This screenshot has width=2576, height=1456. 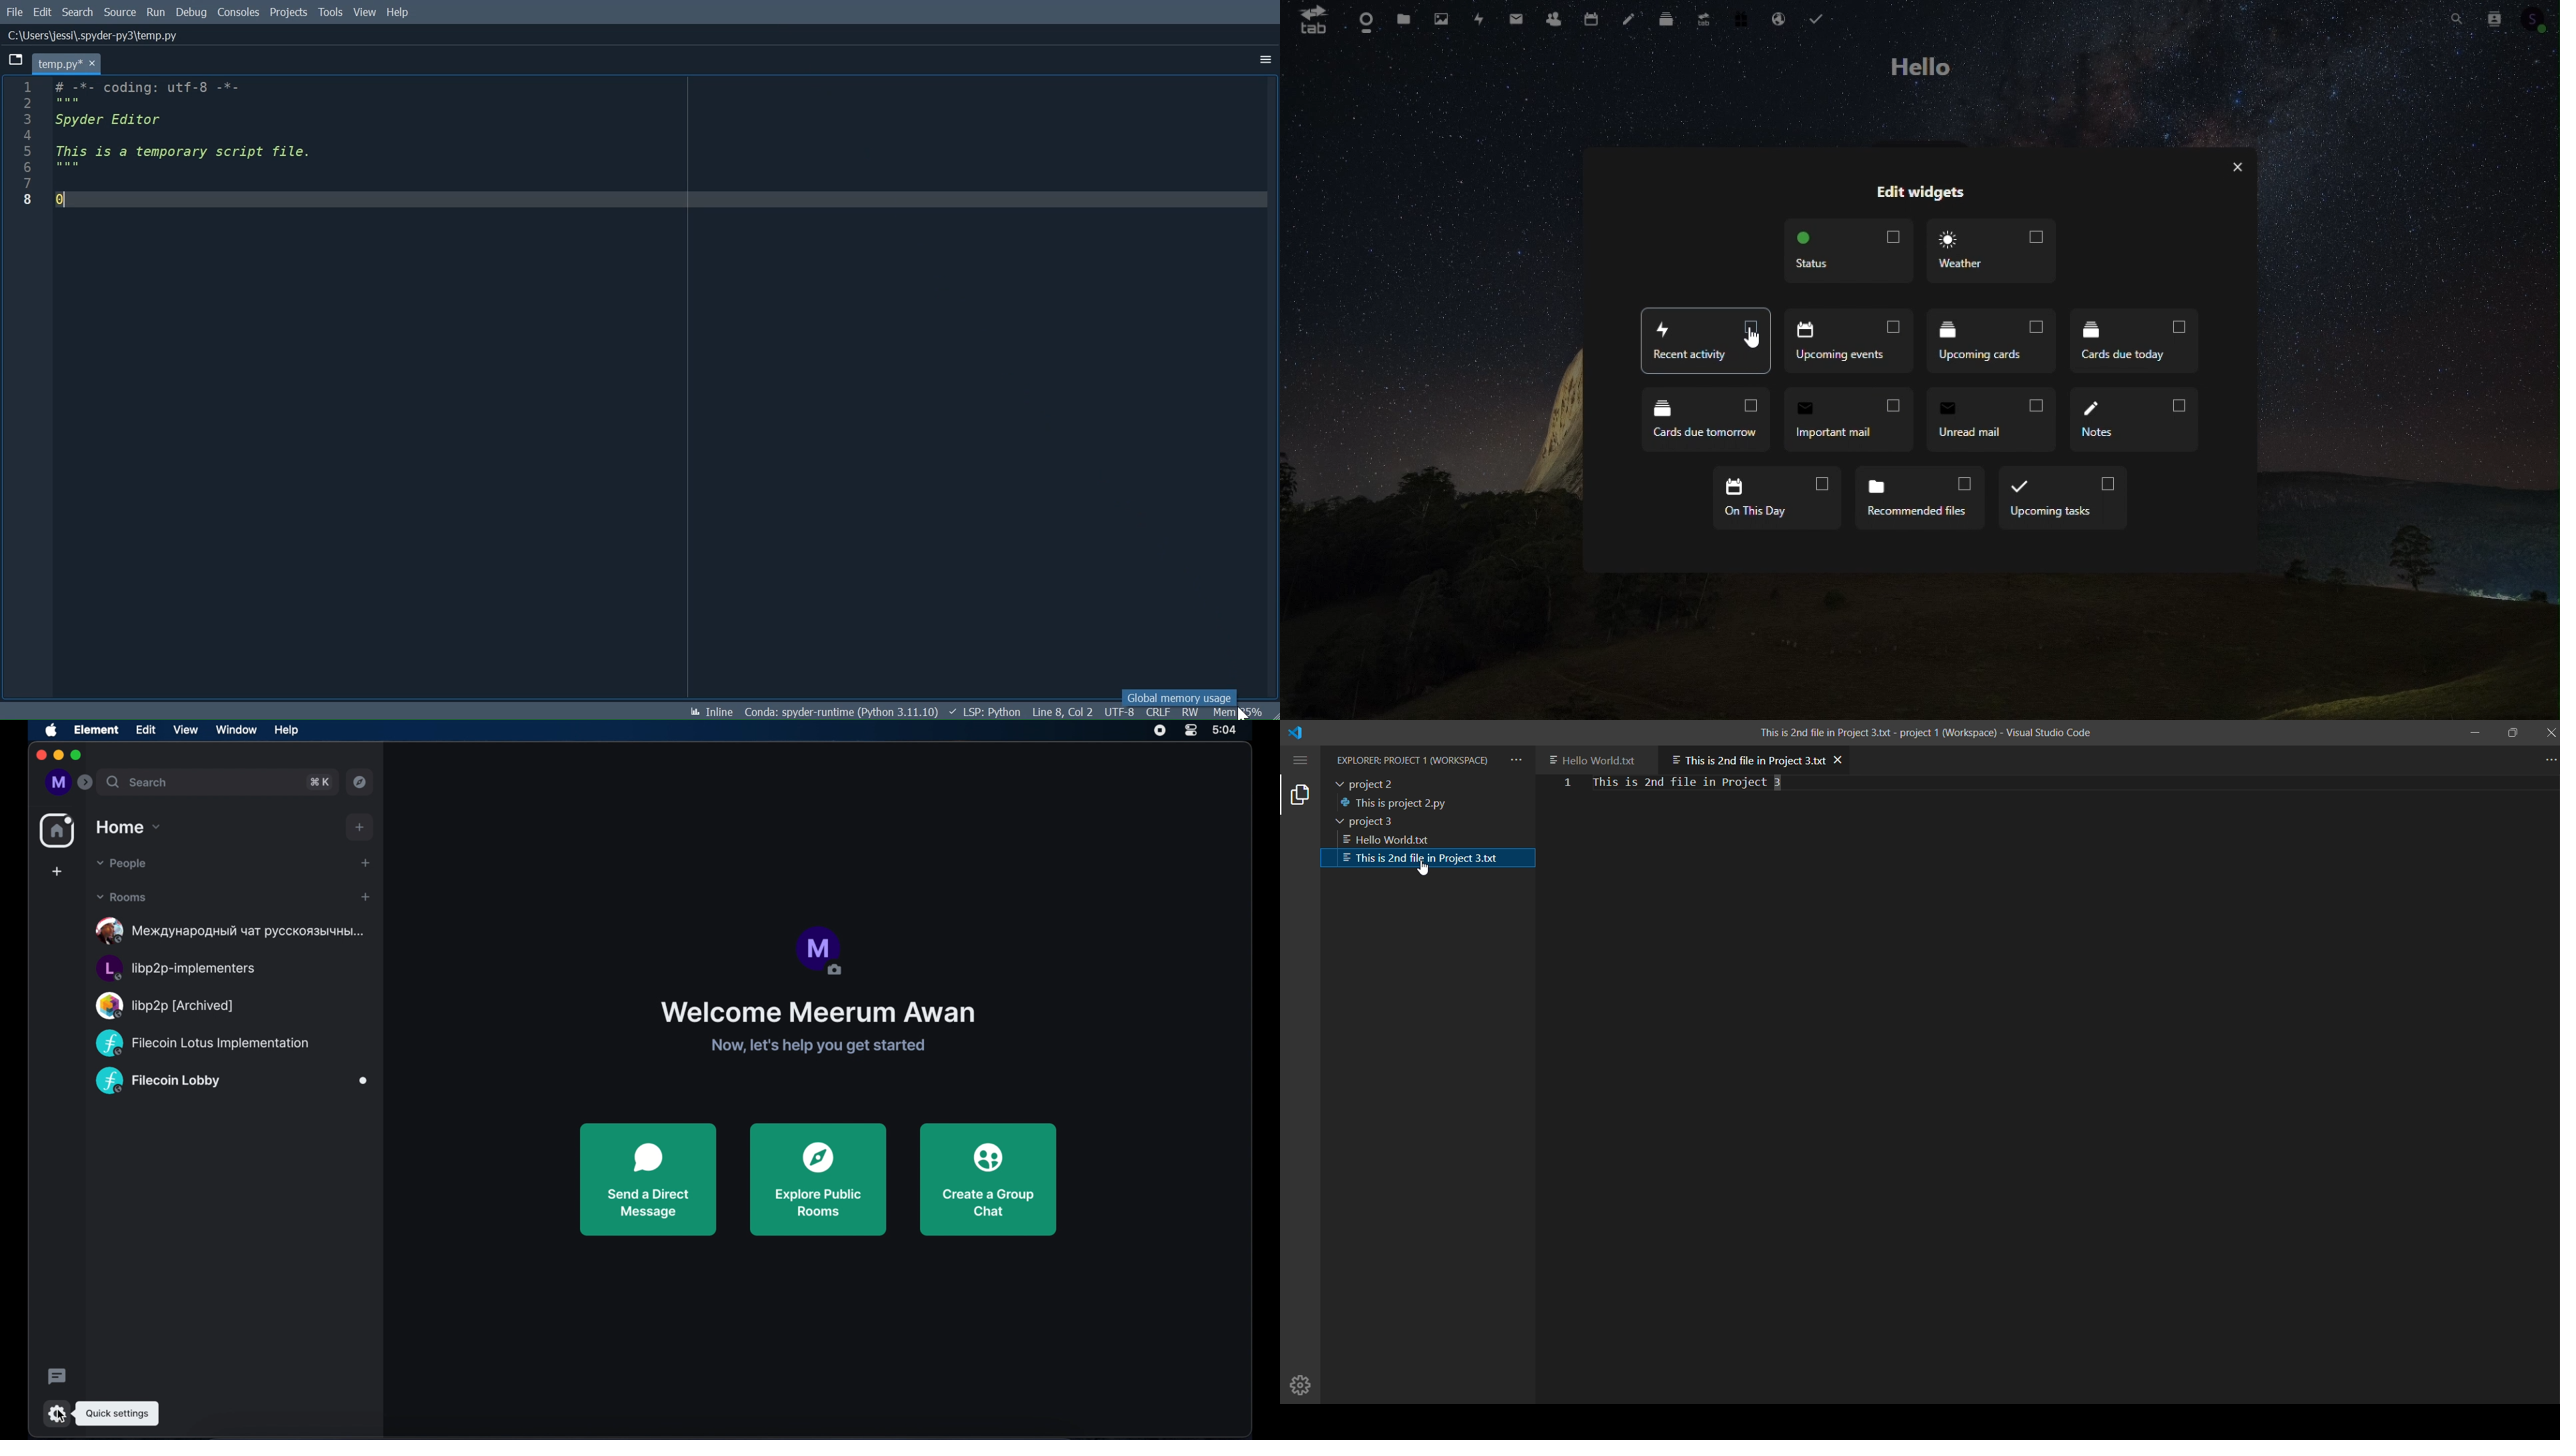 I want to click on Unread email, so click(x=1994, y=420).